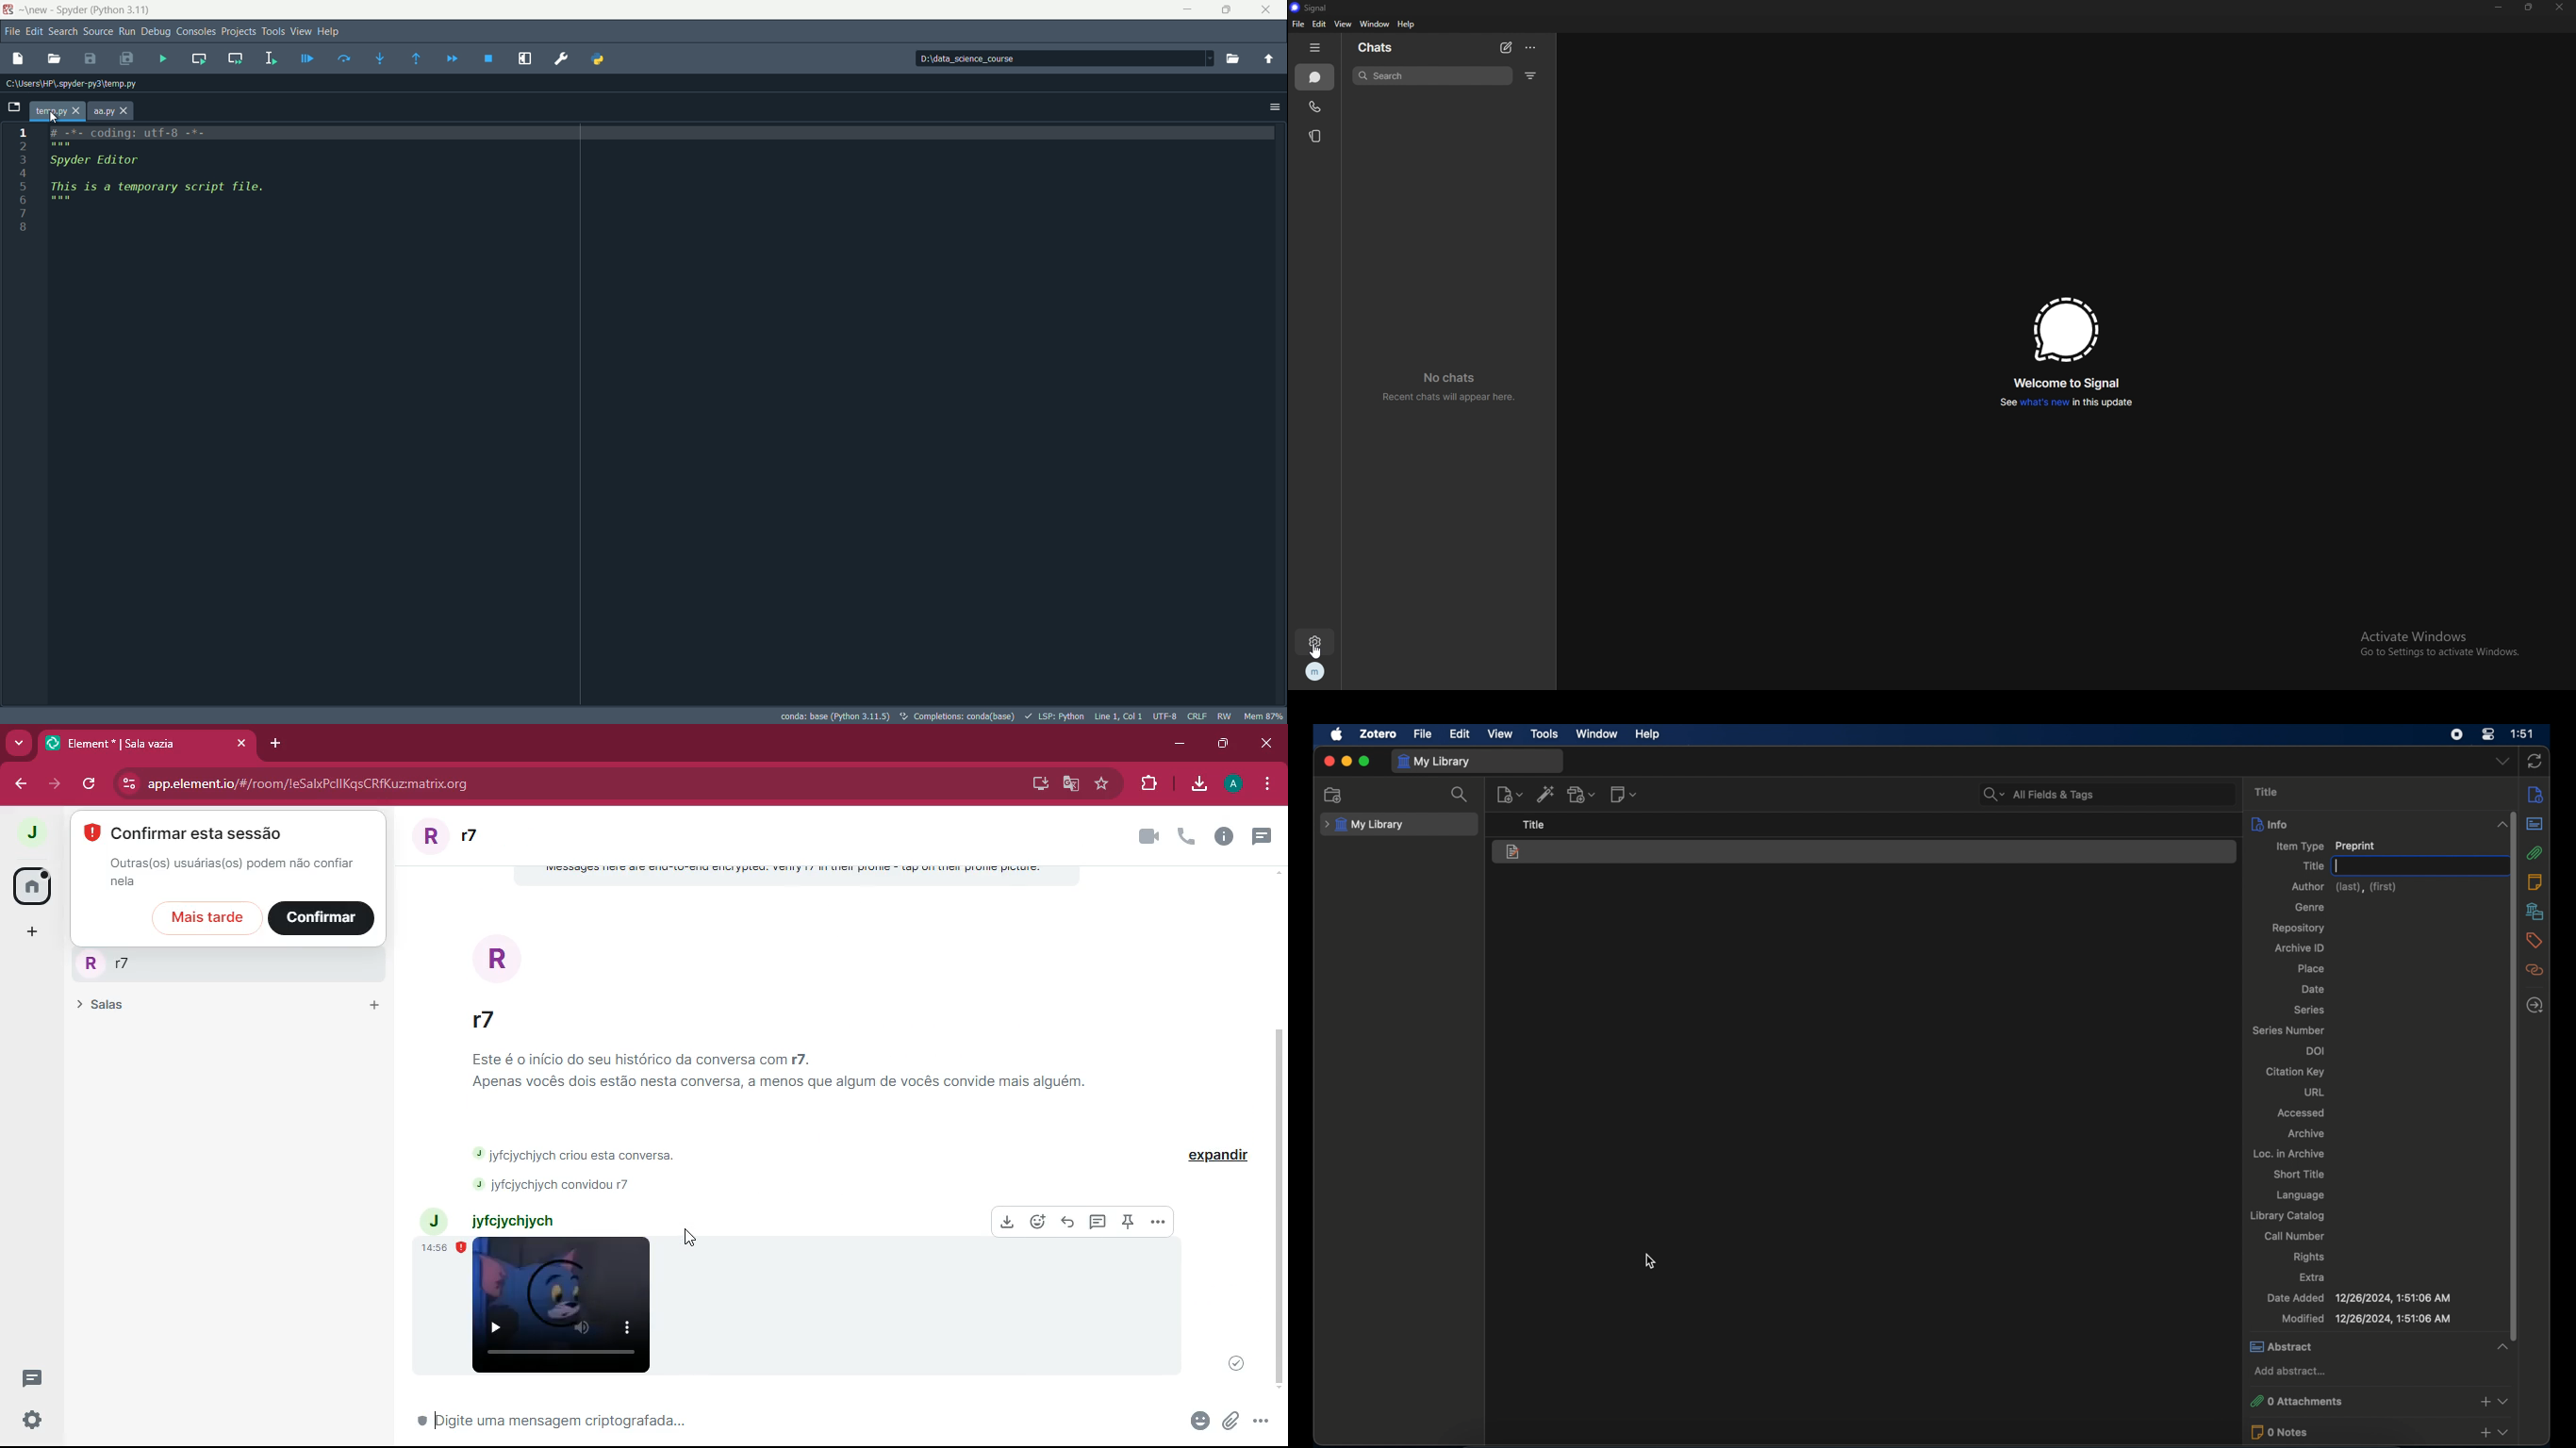 This screenshot has width=2576, height=1456. What do you see at coordinates (1009, 1223) in the screenshot?
I see `download` at bounding box center [1009, 1223].